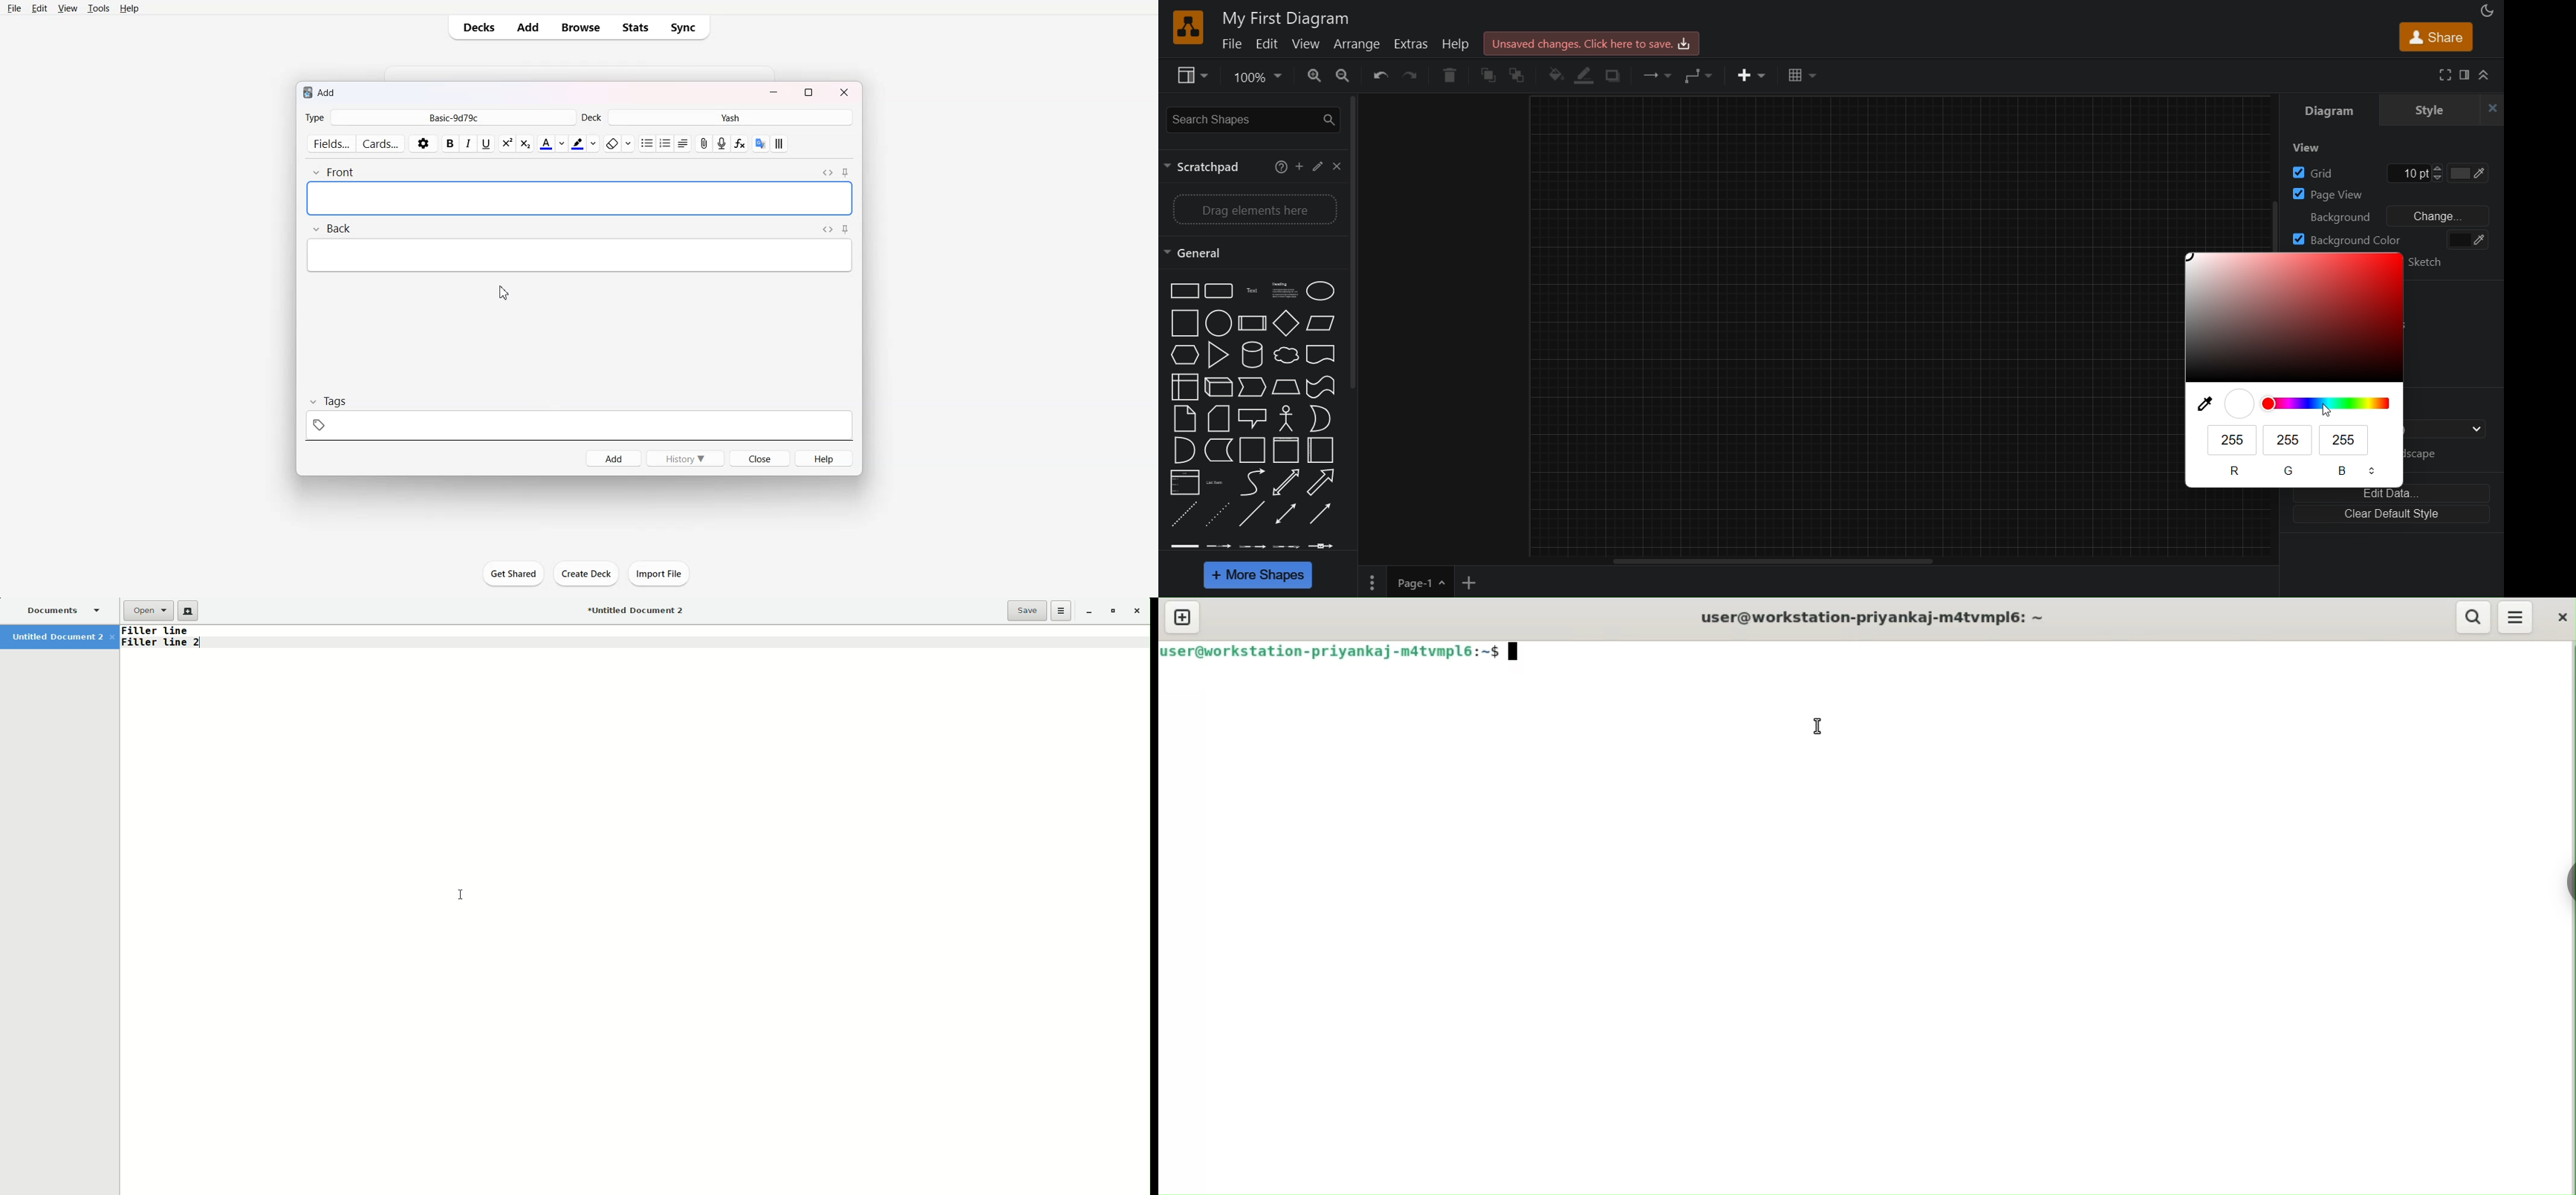 This screenshot has width=2576, height=1204. I want to click on History, so click(686, 458).